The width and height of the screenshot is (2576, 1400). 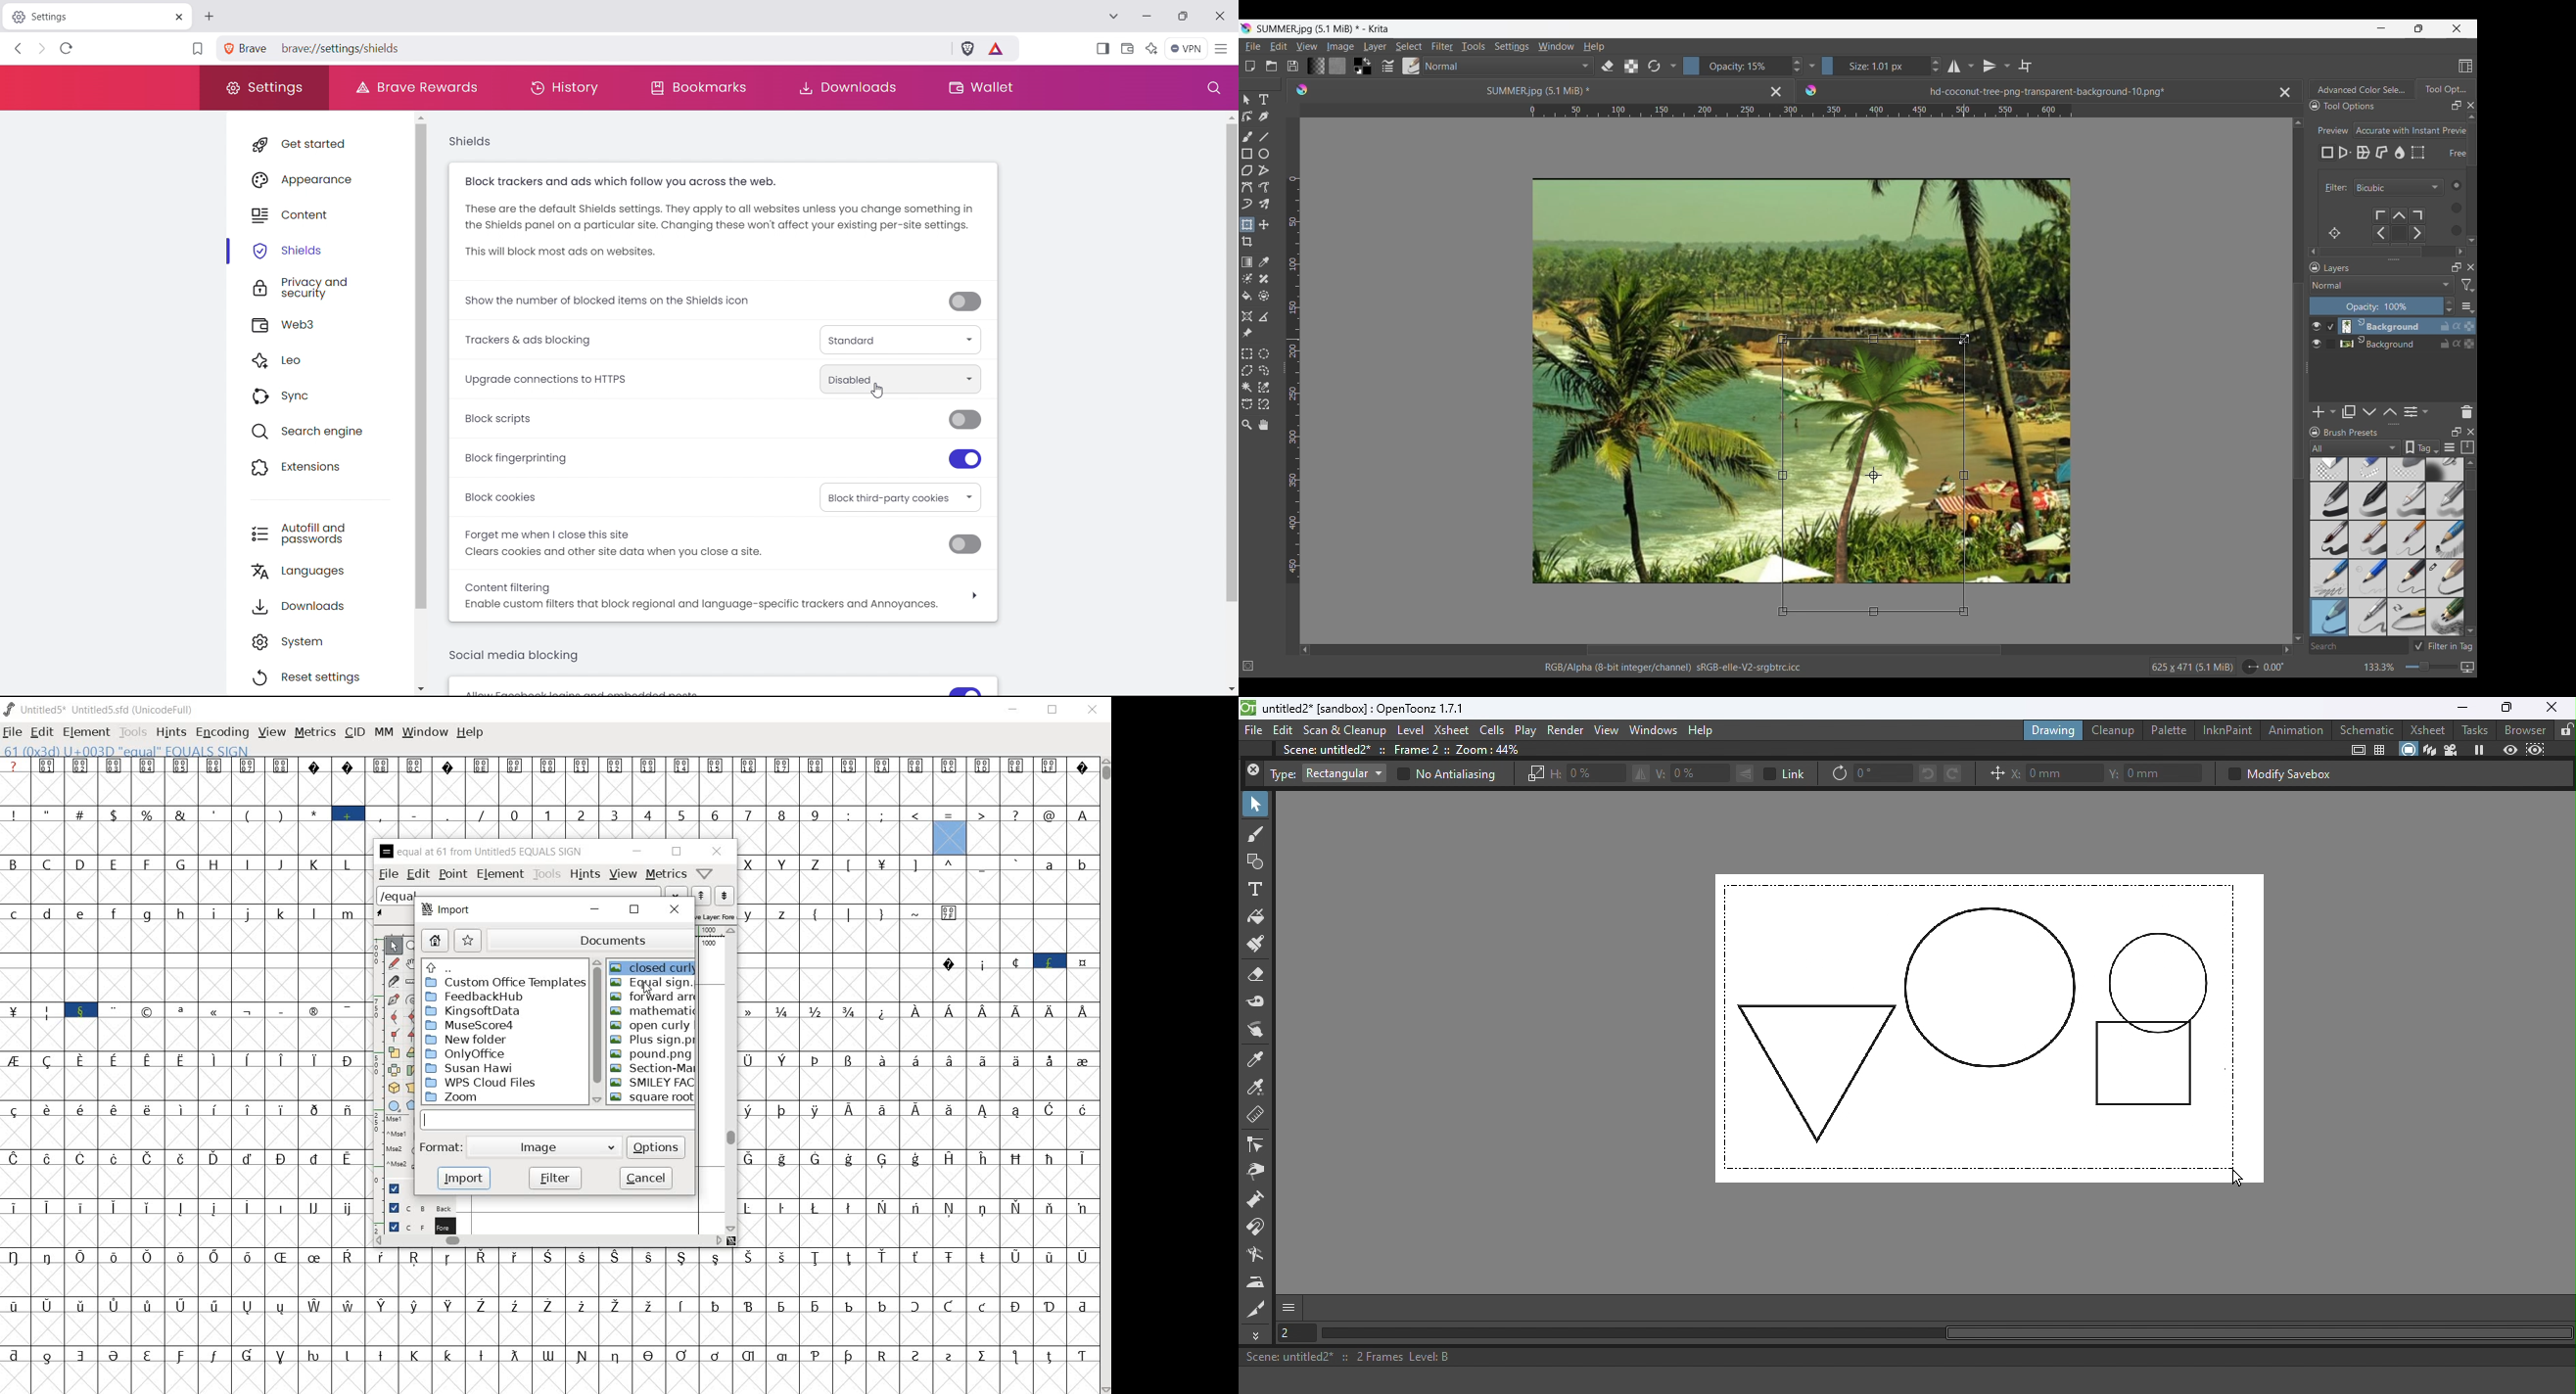 I want to click on Filter in Tag, so click(x=2446, y=646).